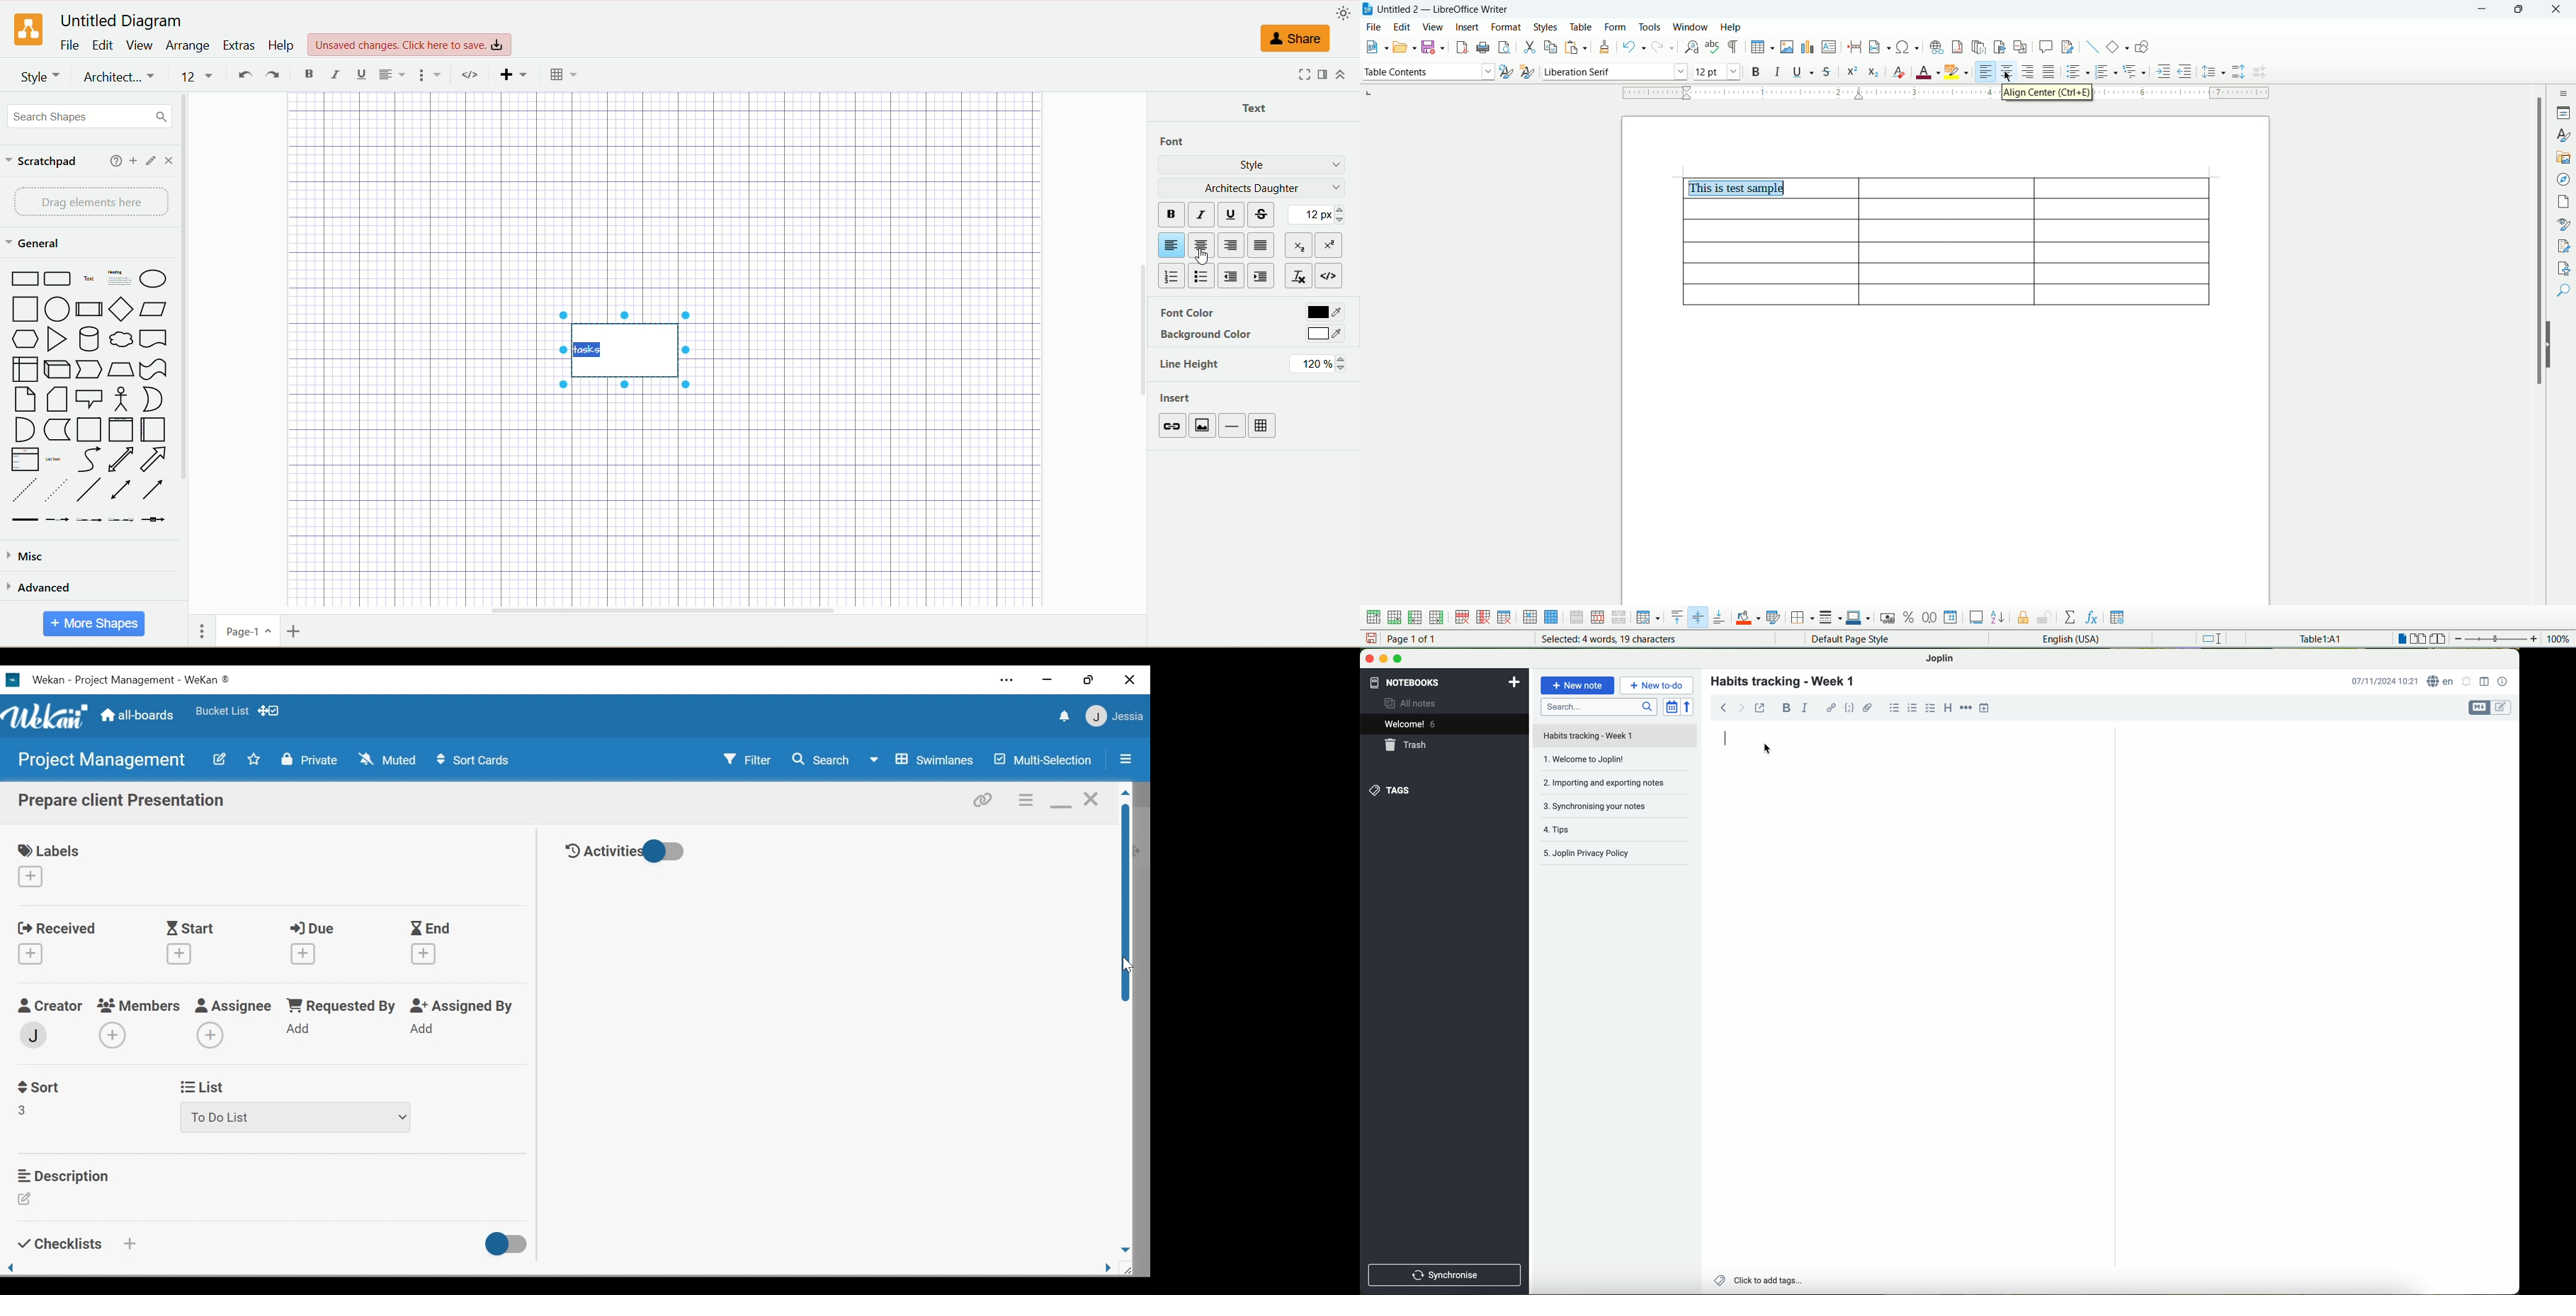  I want to click on Joplin, so click(1939, 659).